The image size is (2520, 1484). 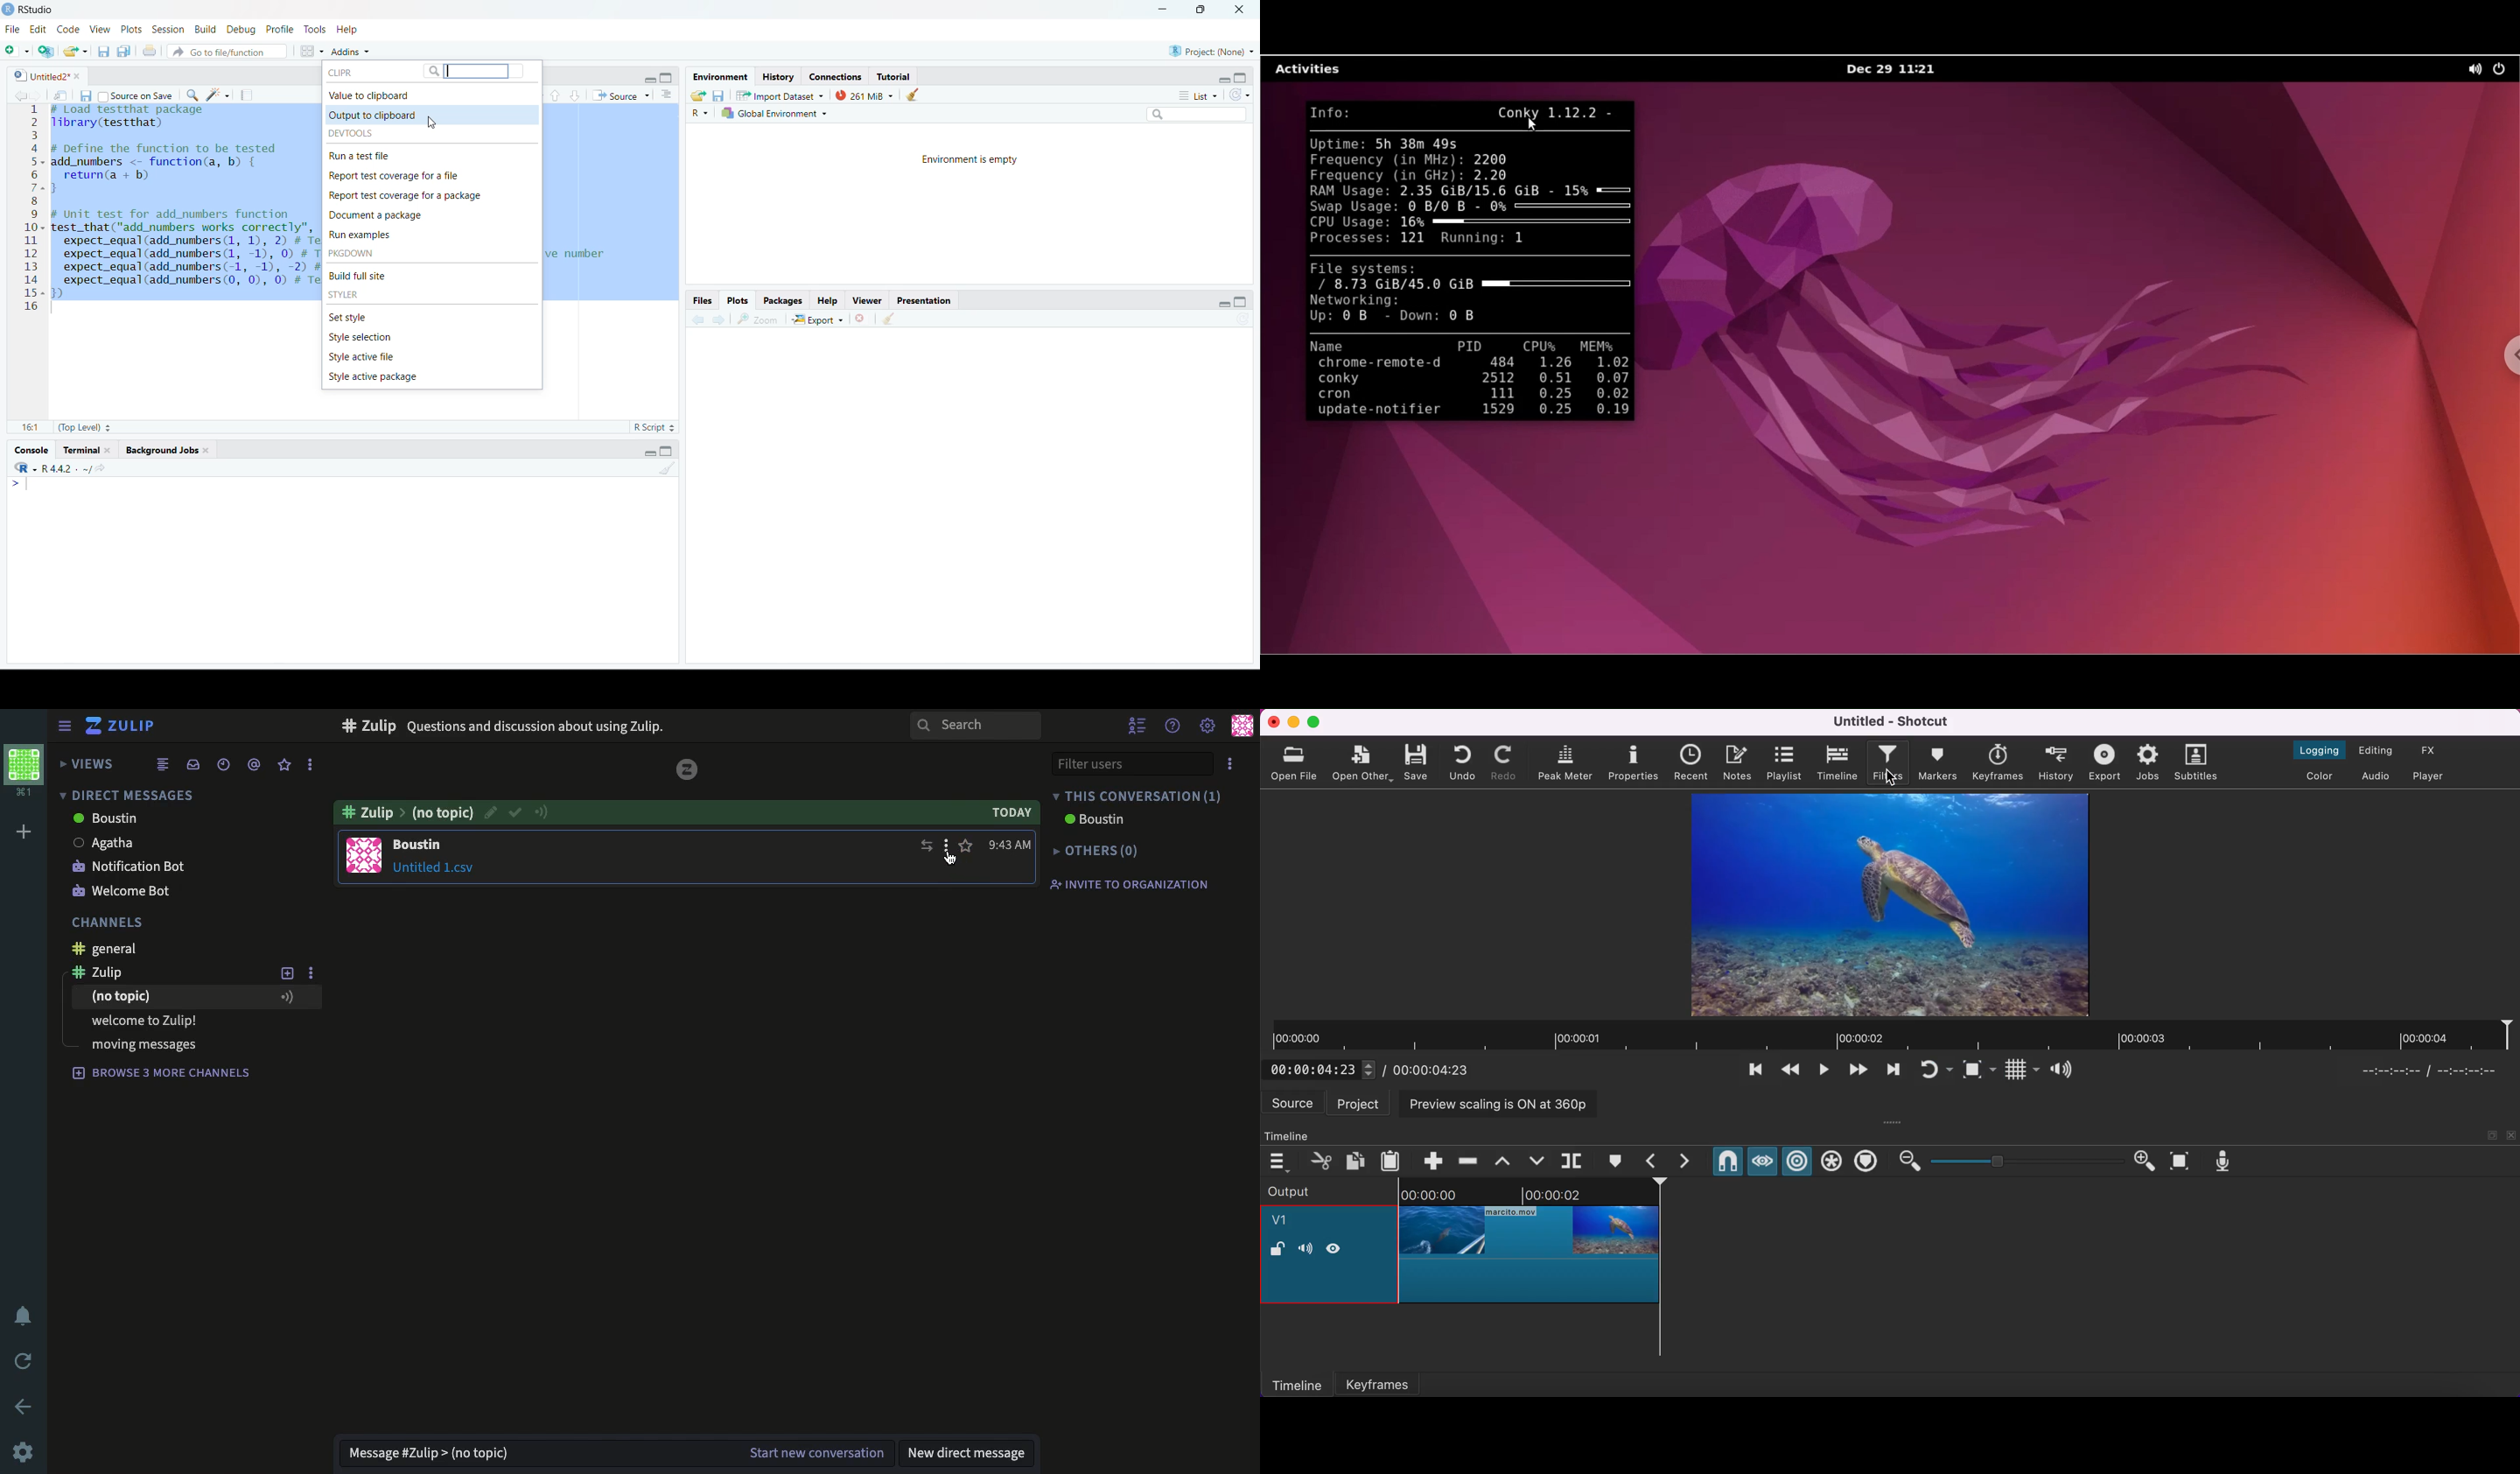 I want to click on Set style, so click(x=348, y=318).